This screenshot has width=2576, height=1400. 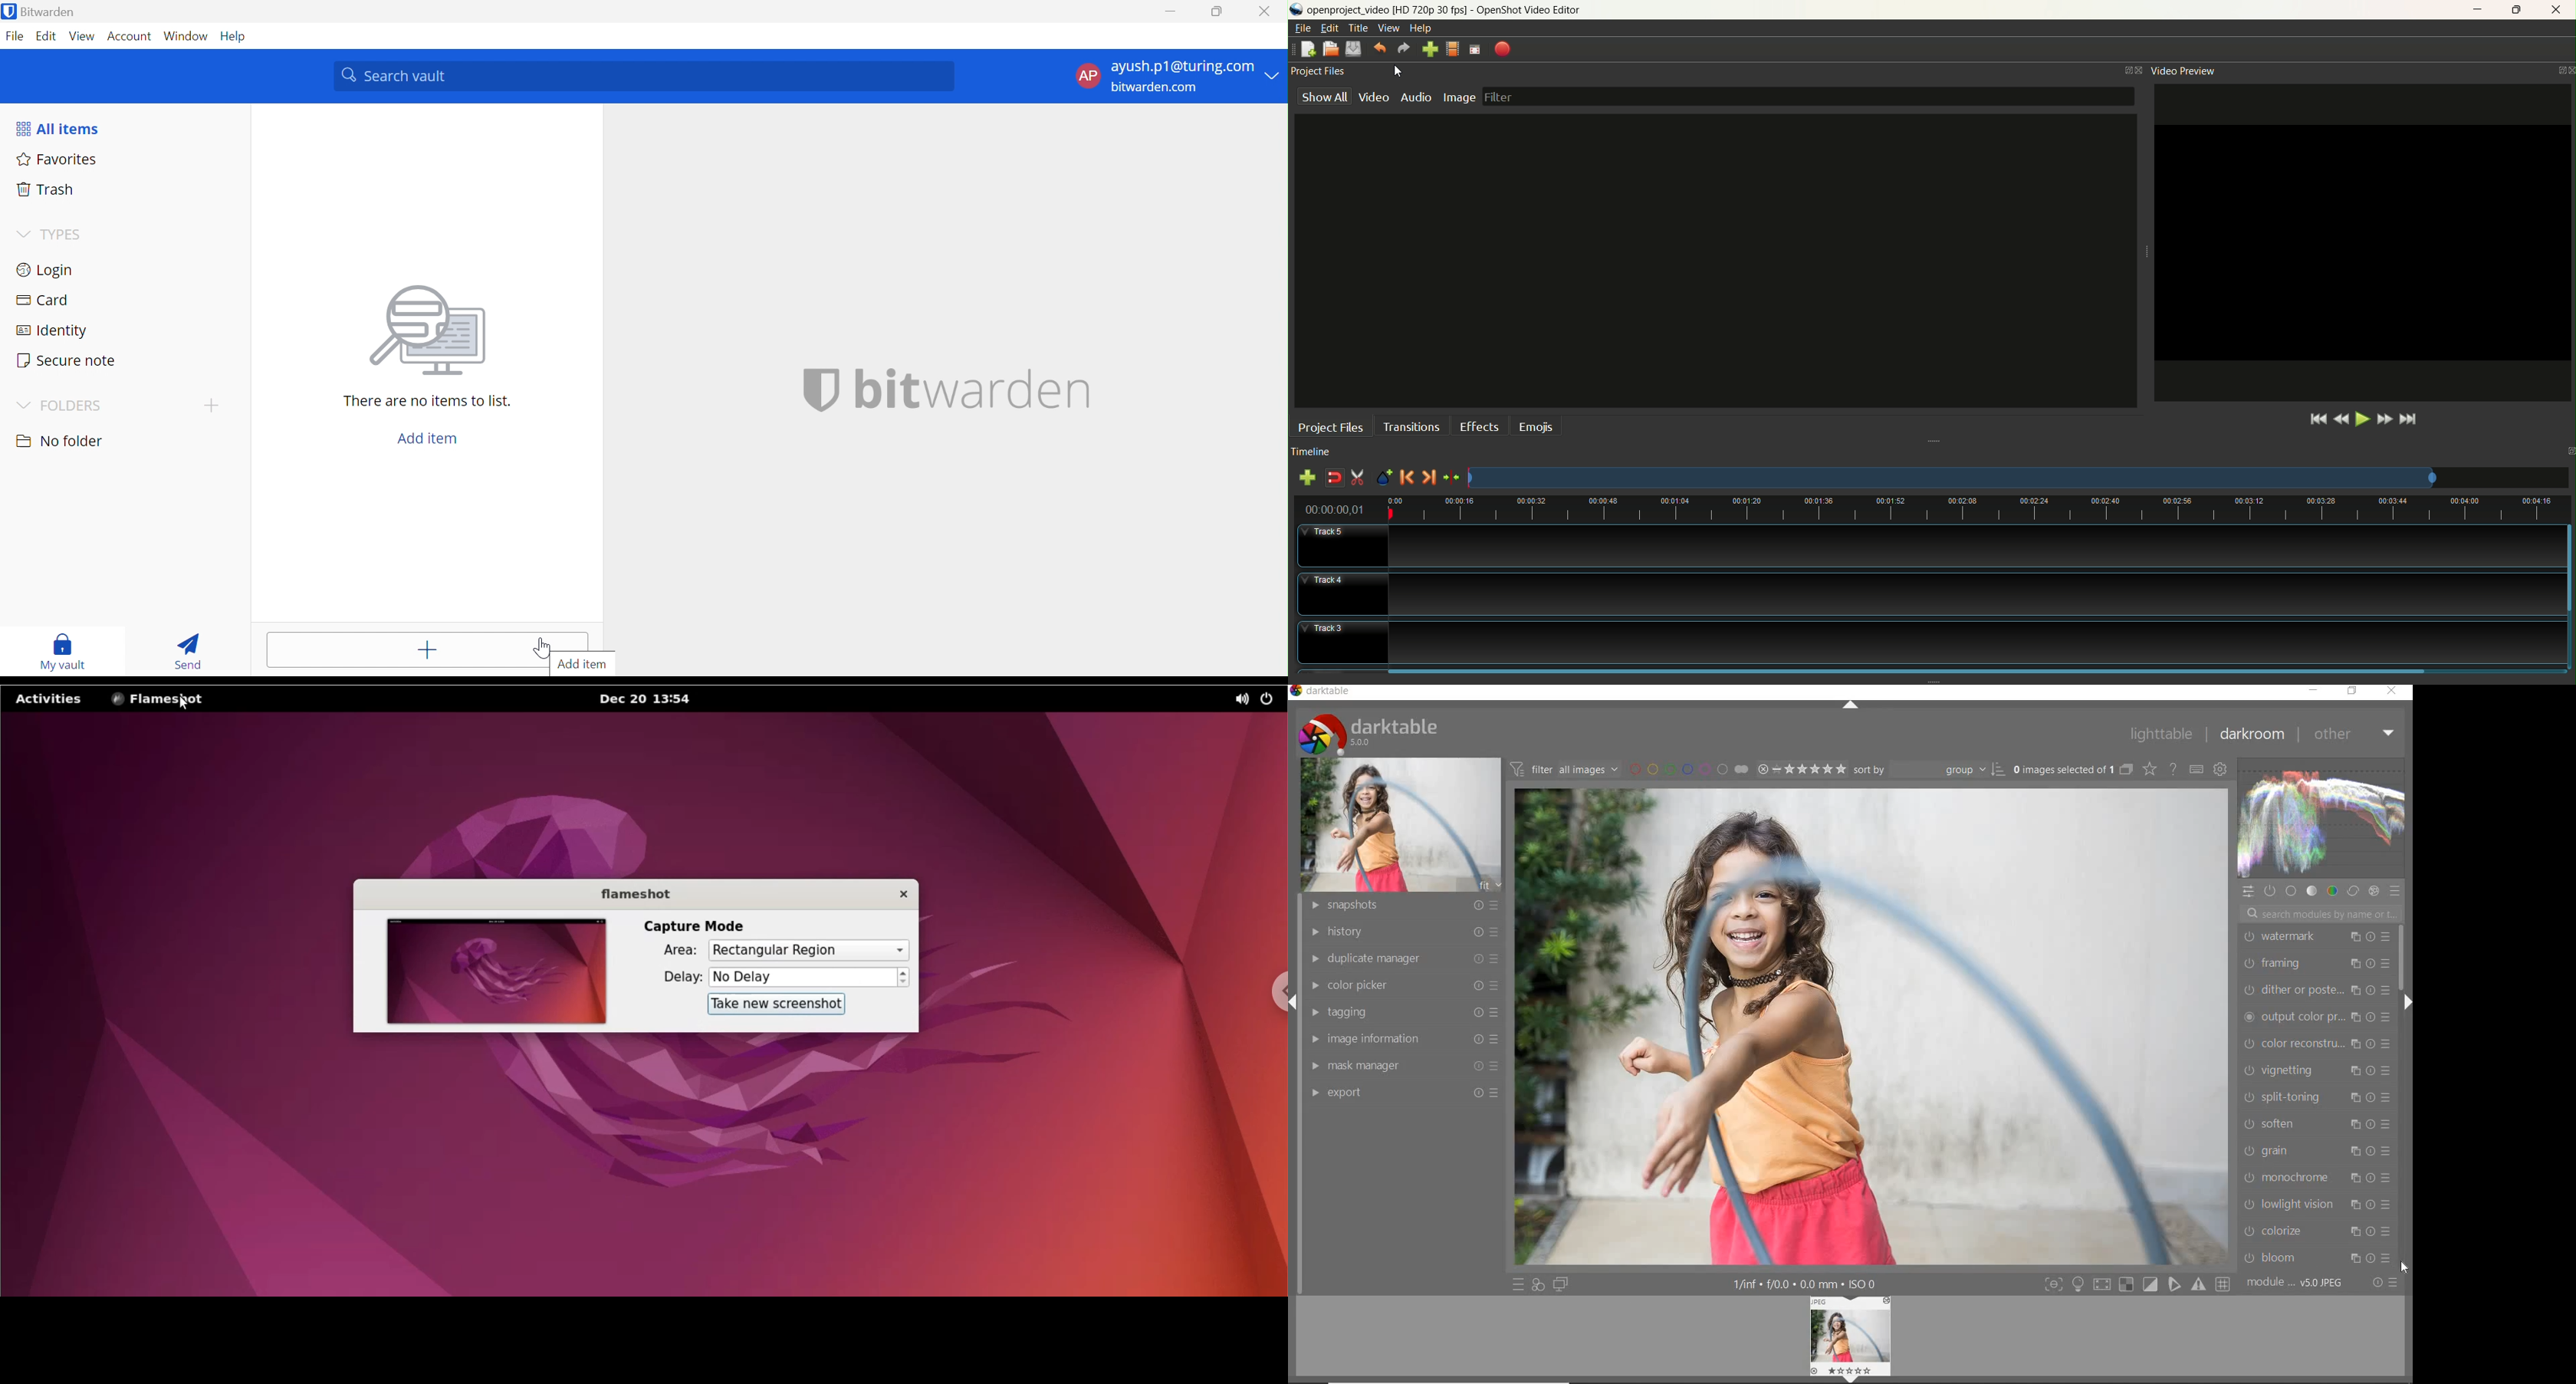 What do you see at coordinates (1160, 89) in the screenshot?
I see `bitwarden.com` at bounding box center [1160, 89].